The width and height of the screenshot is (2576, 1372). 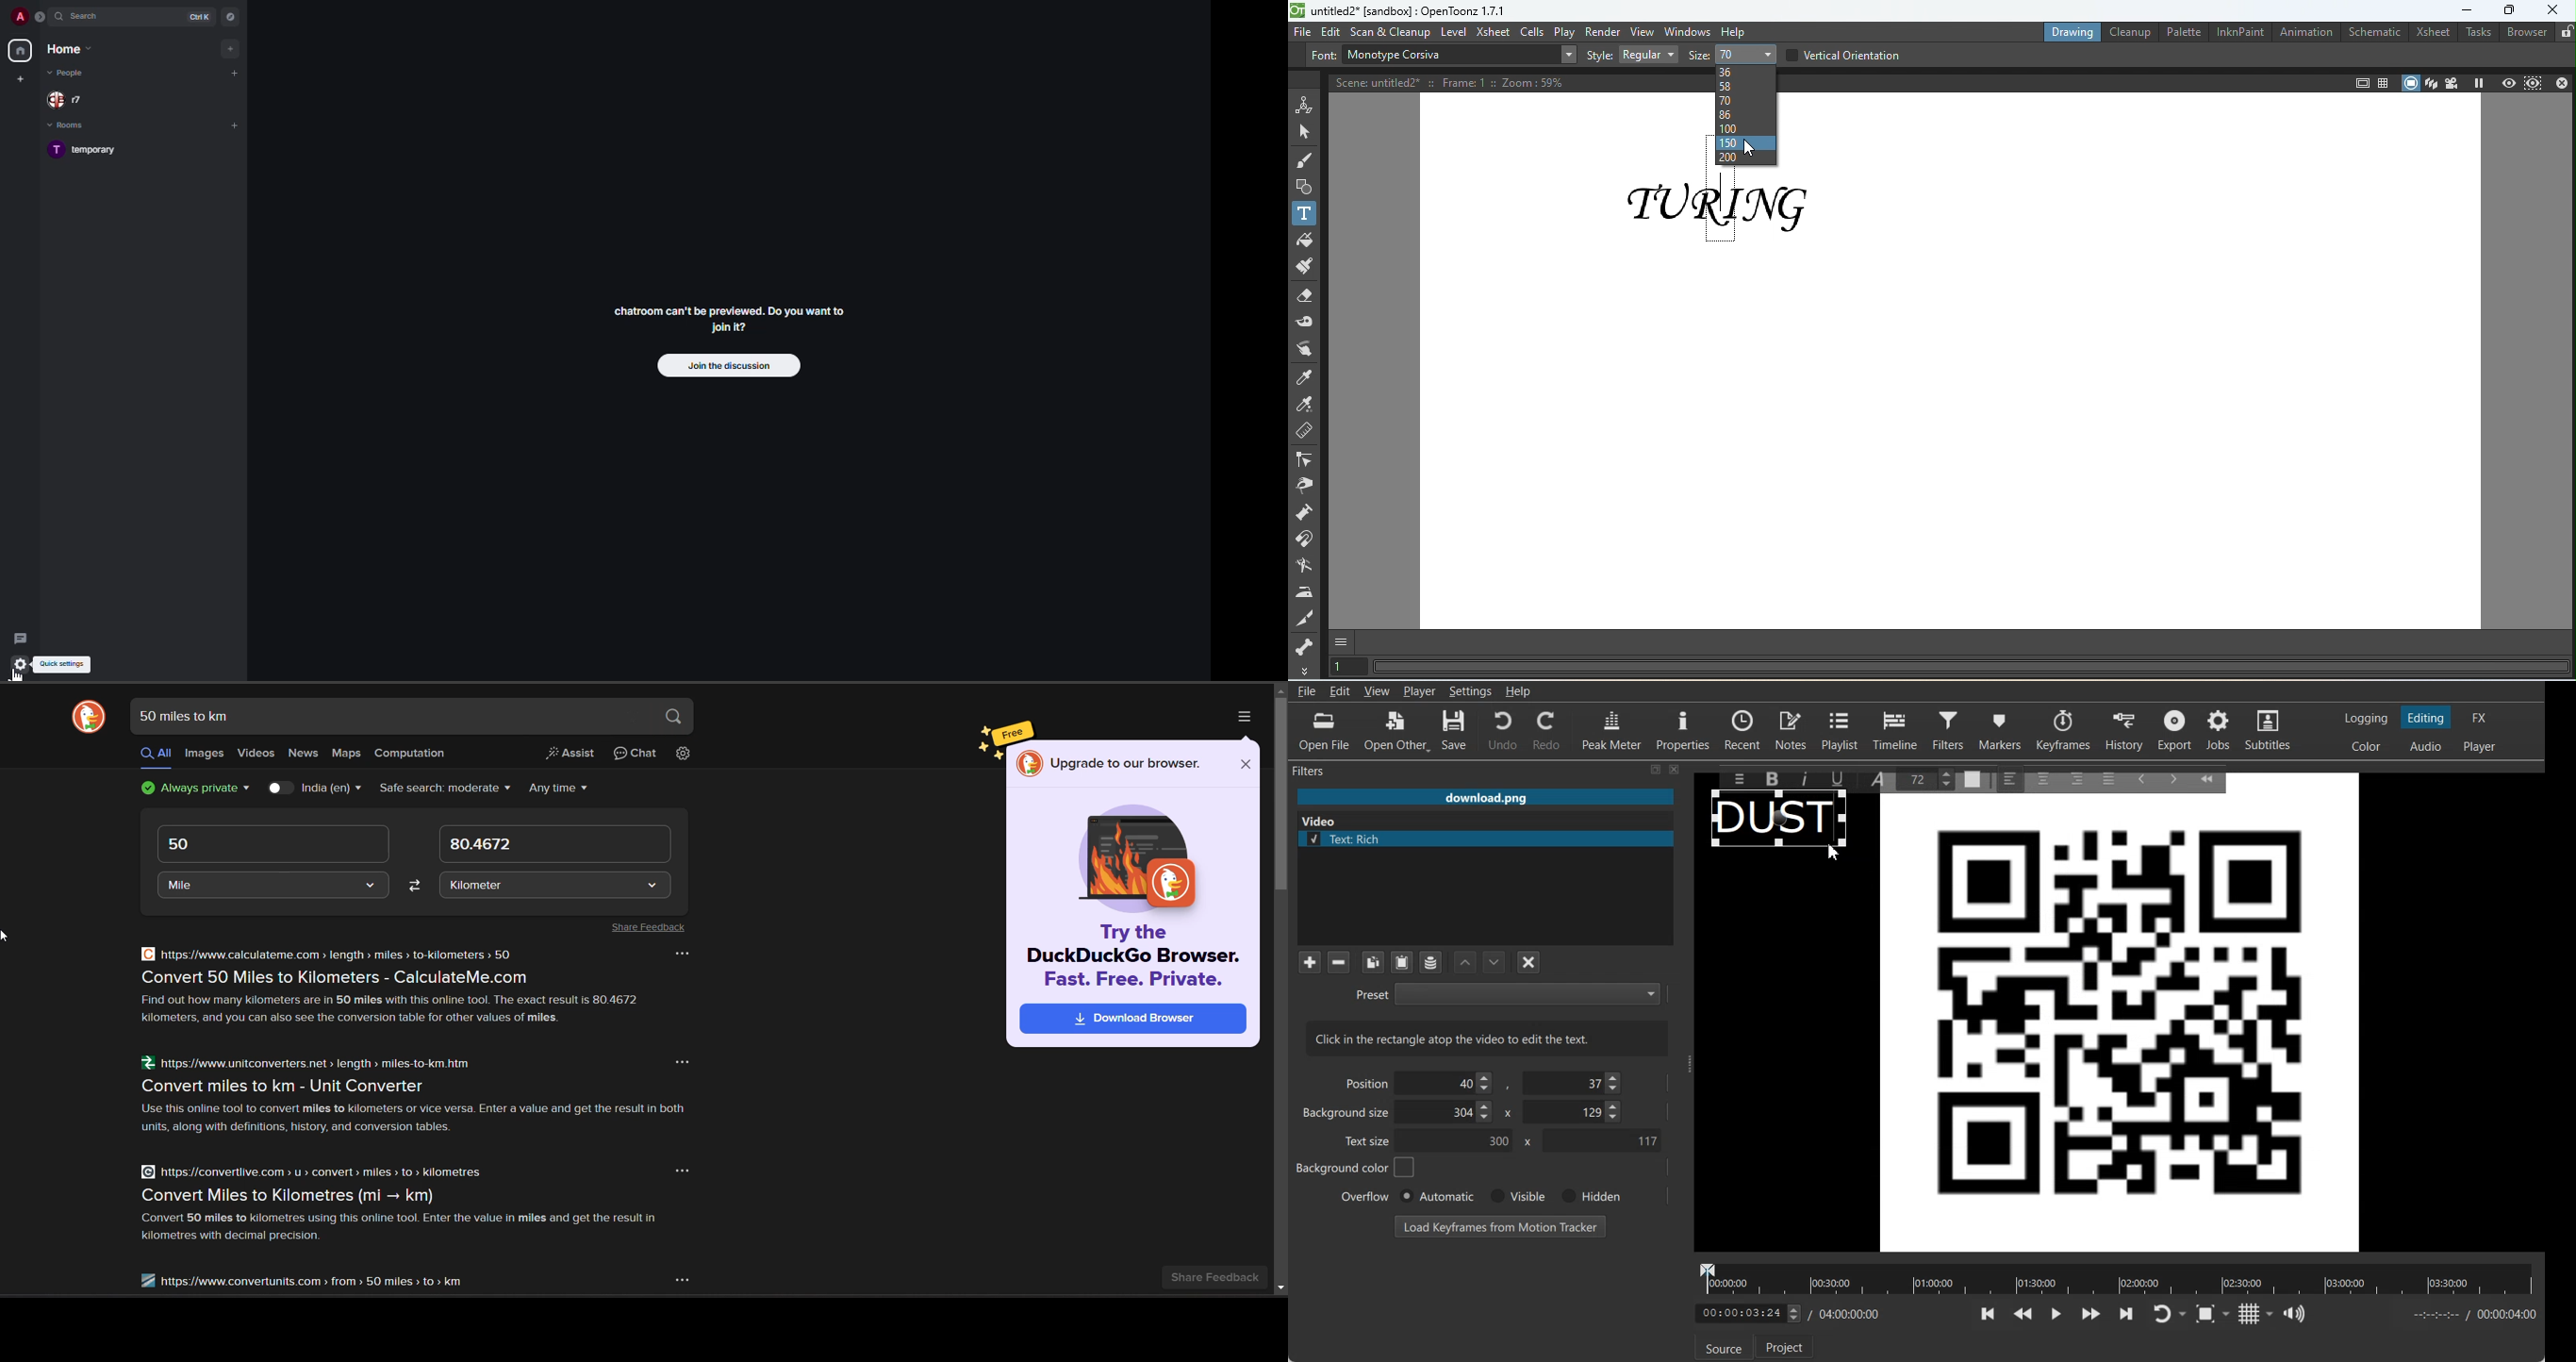 What do you see at coordinates (1448, 1083) in the screenshot?
I see `Position Adjuster X- Coordinate` at bounding box center [1448, 1083].